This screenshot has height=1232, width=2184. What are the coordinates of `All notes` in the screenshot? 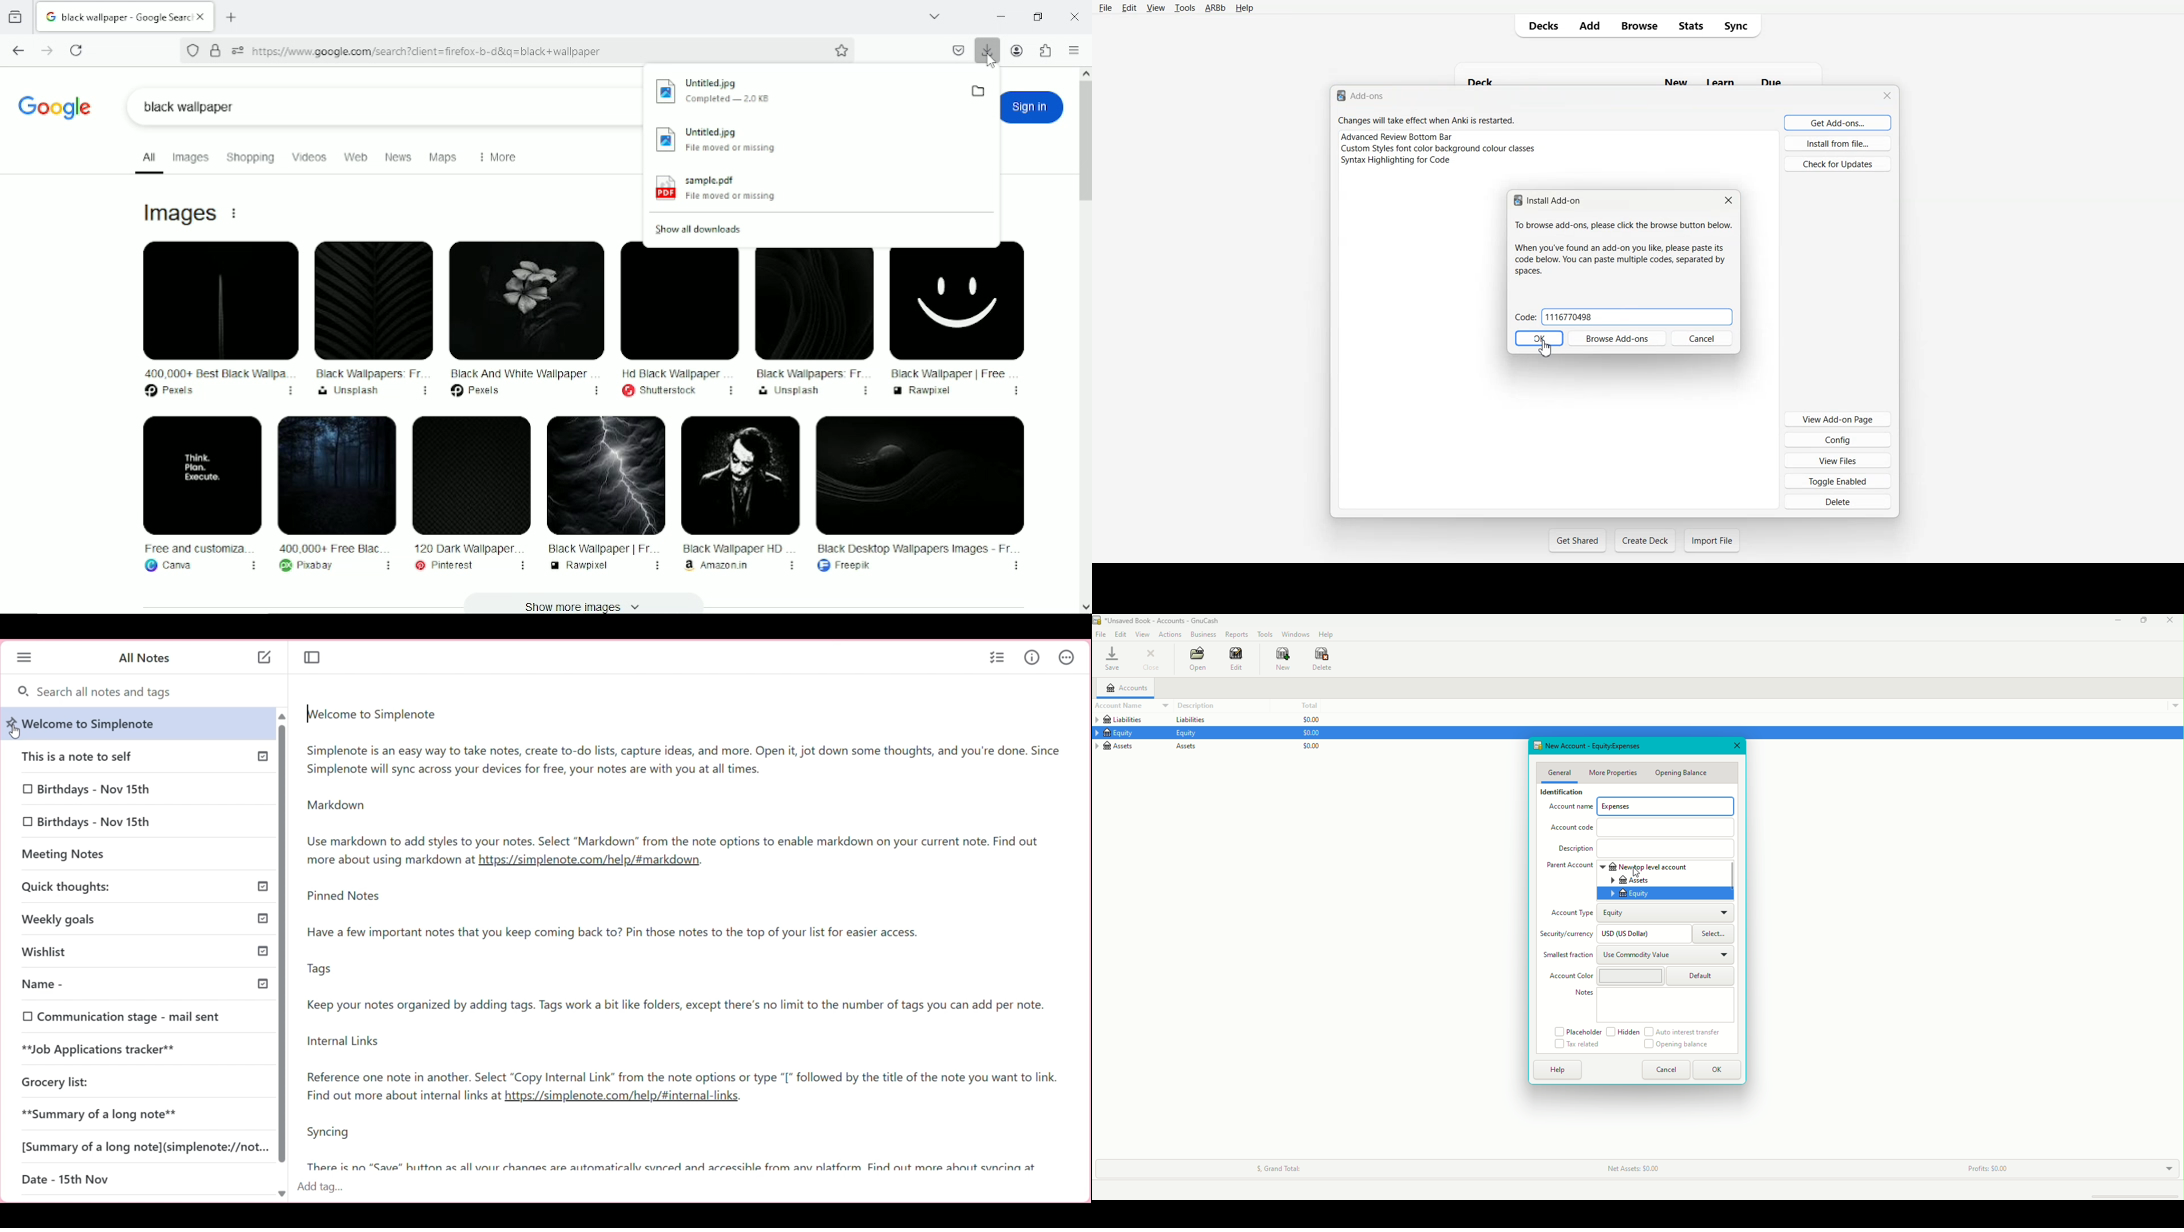 It's located at (144, 659).